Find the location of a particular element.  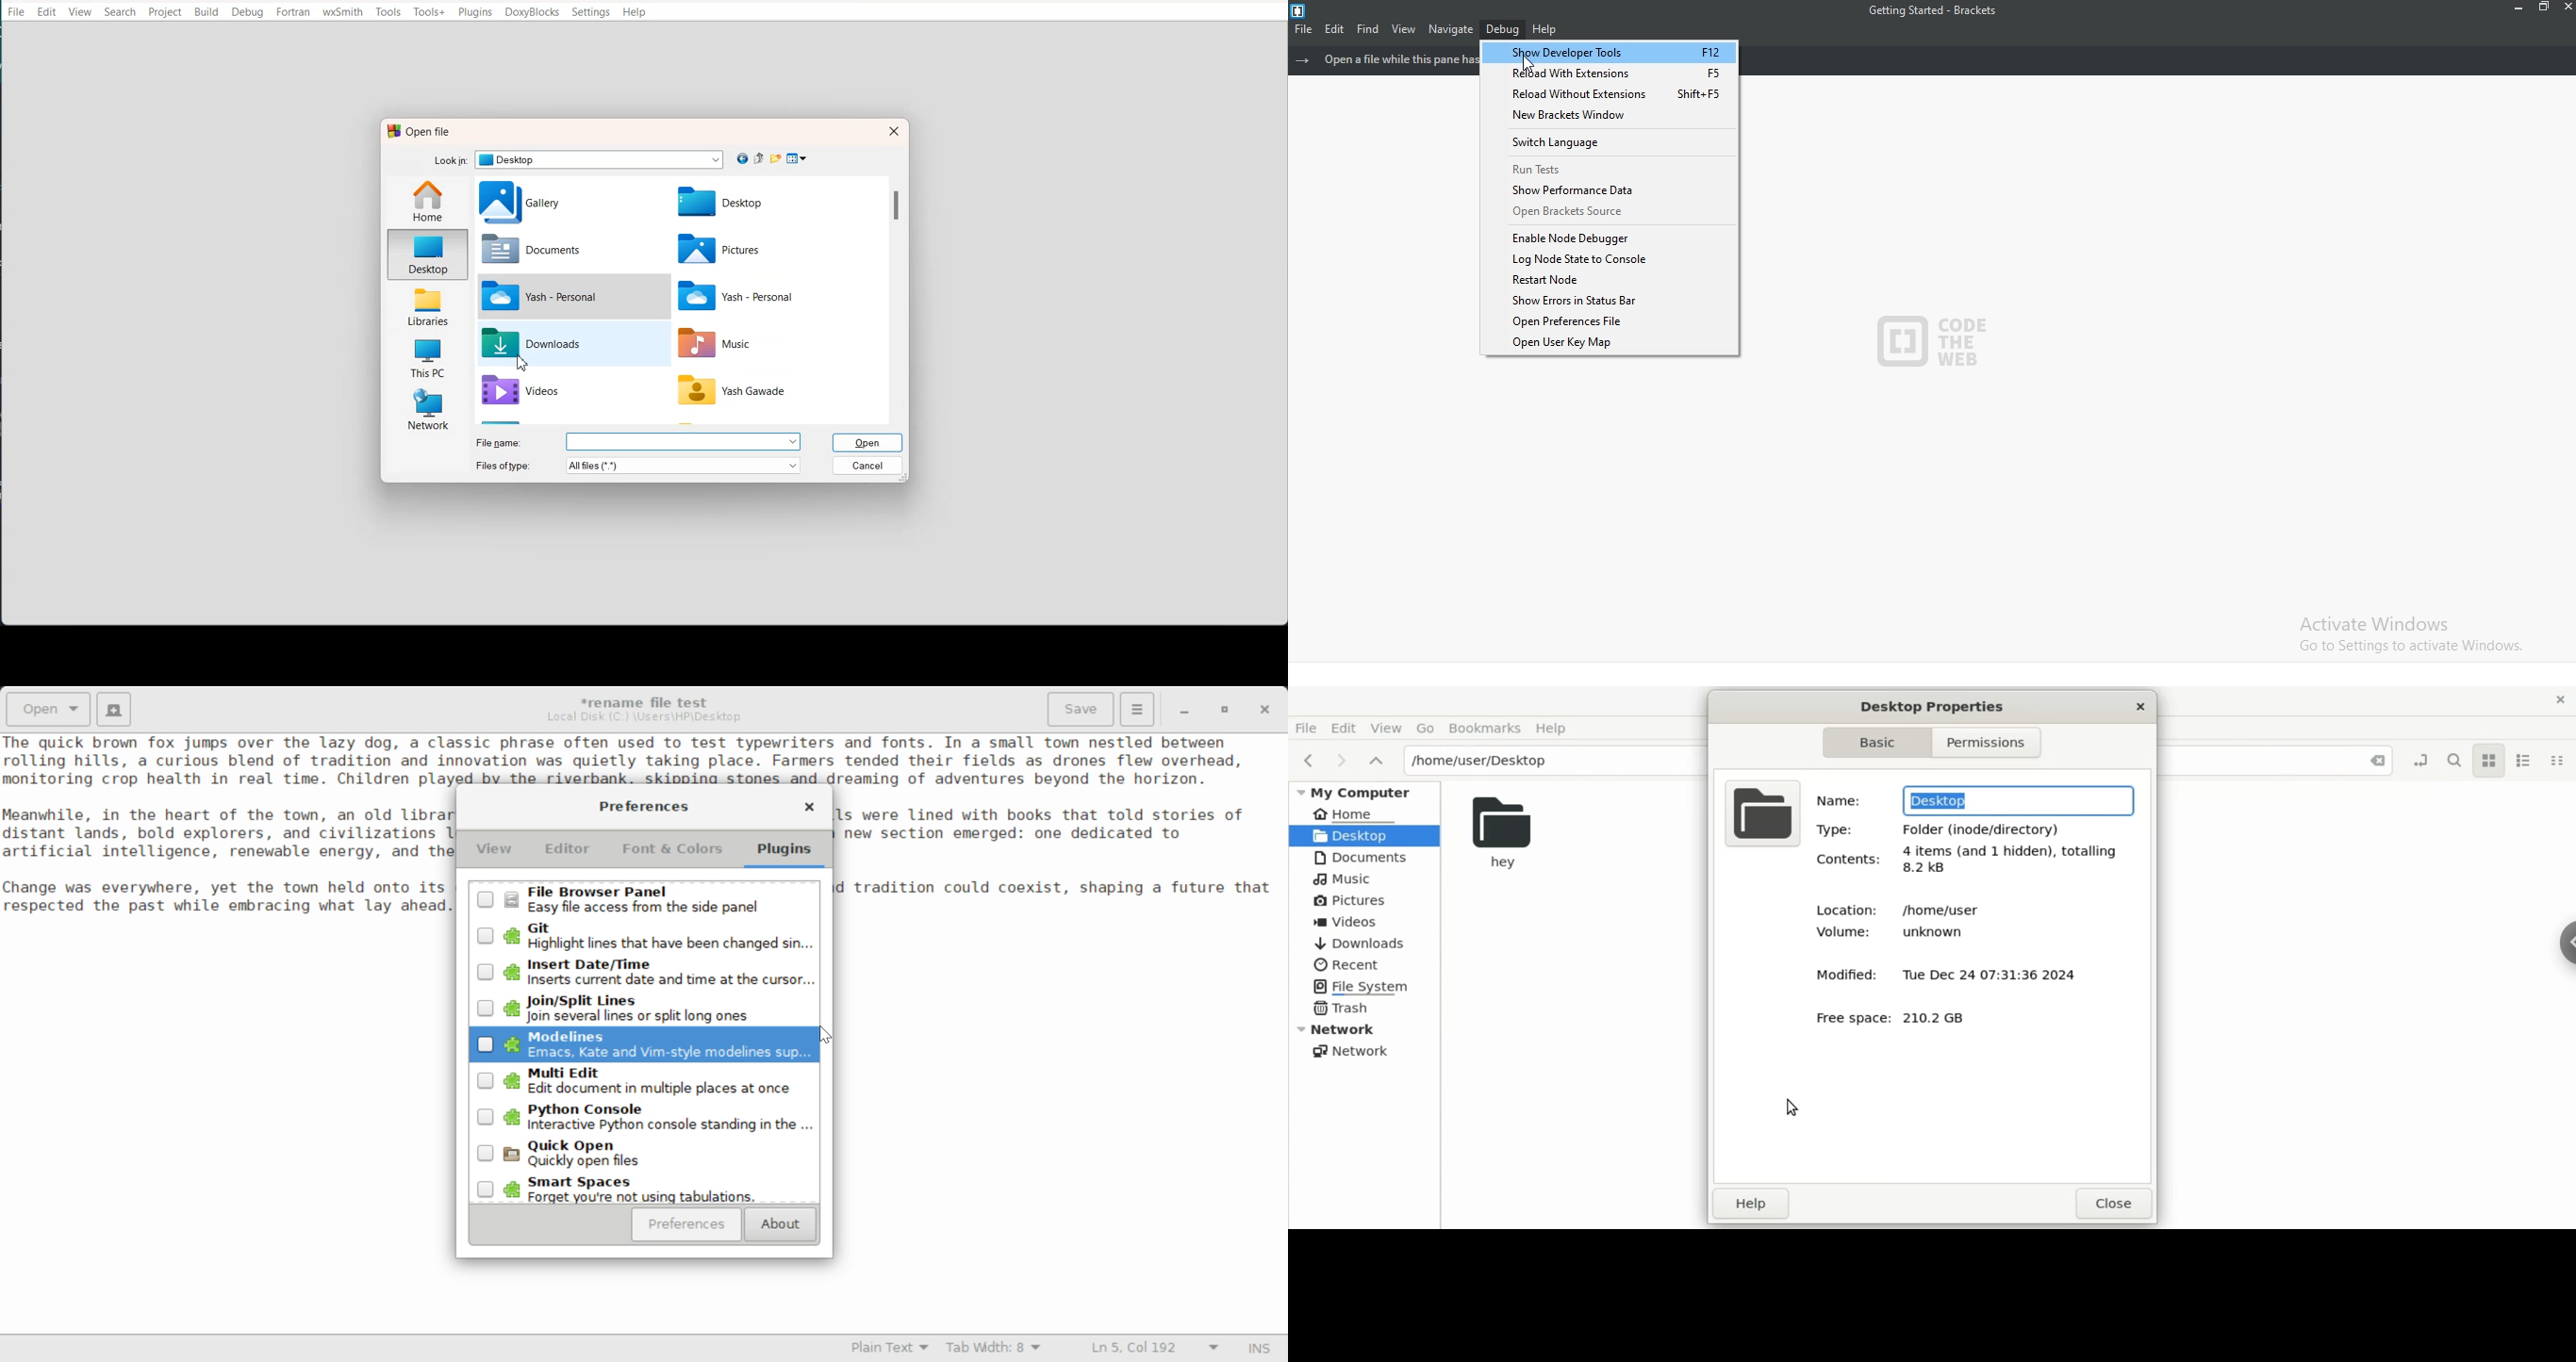

Close Window is located at coordinates (1267, 708).